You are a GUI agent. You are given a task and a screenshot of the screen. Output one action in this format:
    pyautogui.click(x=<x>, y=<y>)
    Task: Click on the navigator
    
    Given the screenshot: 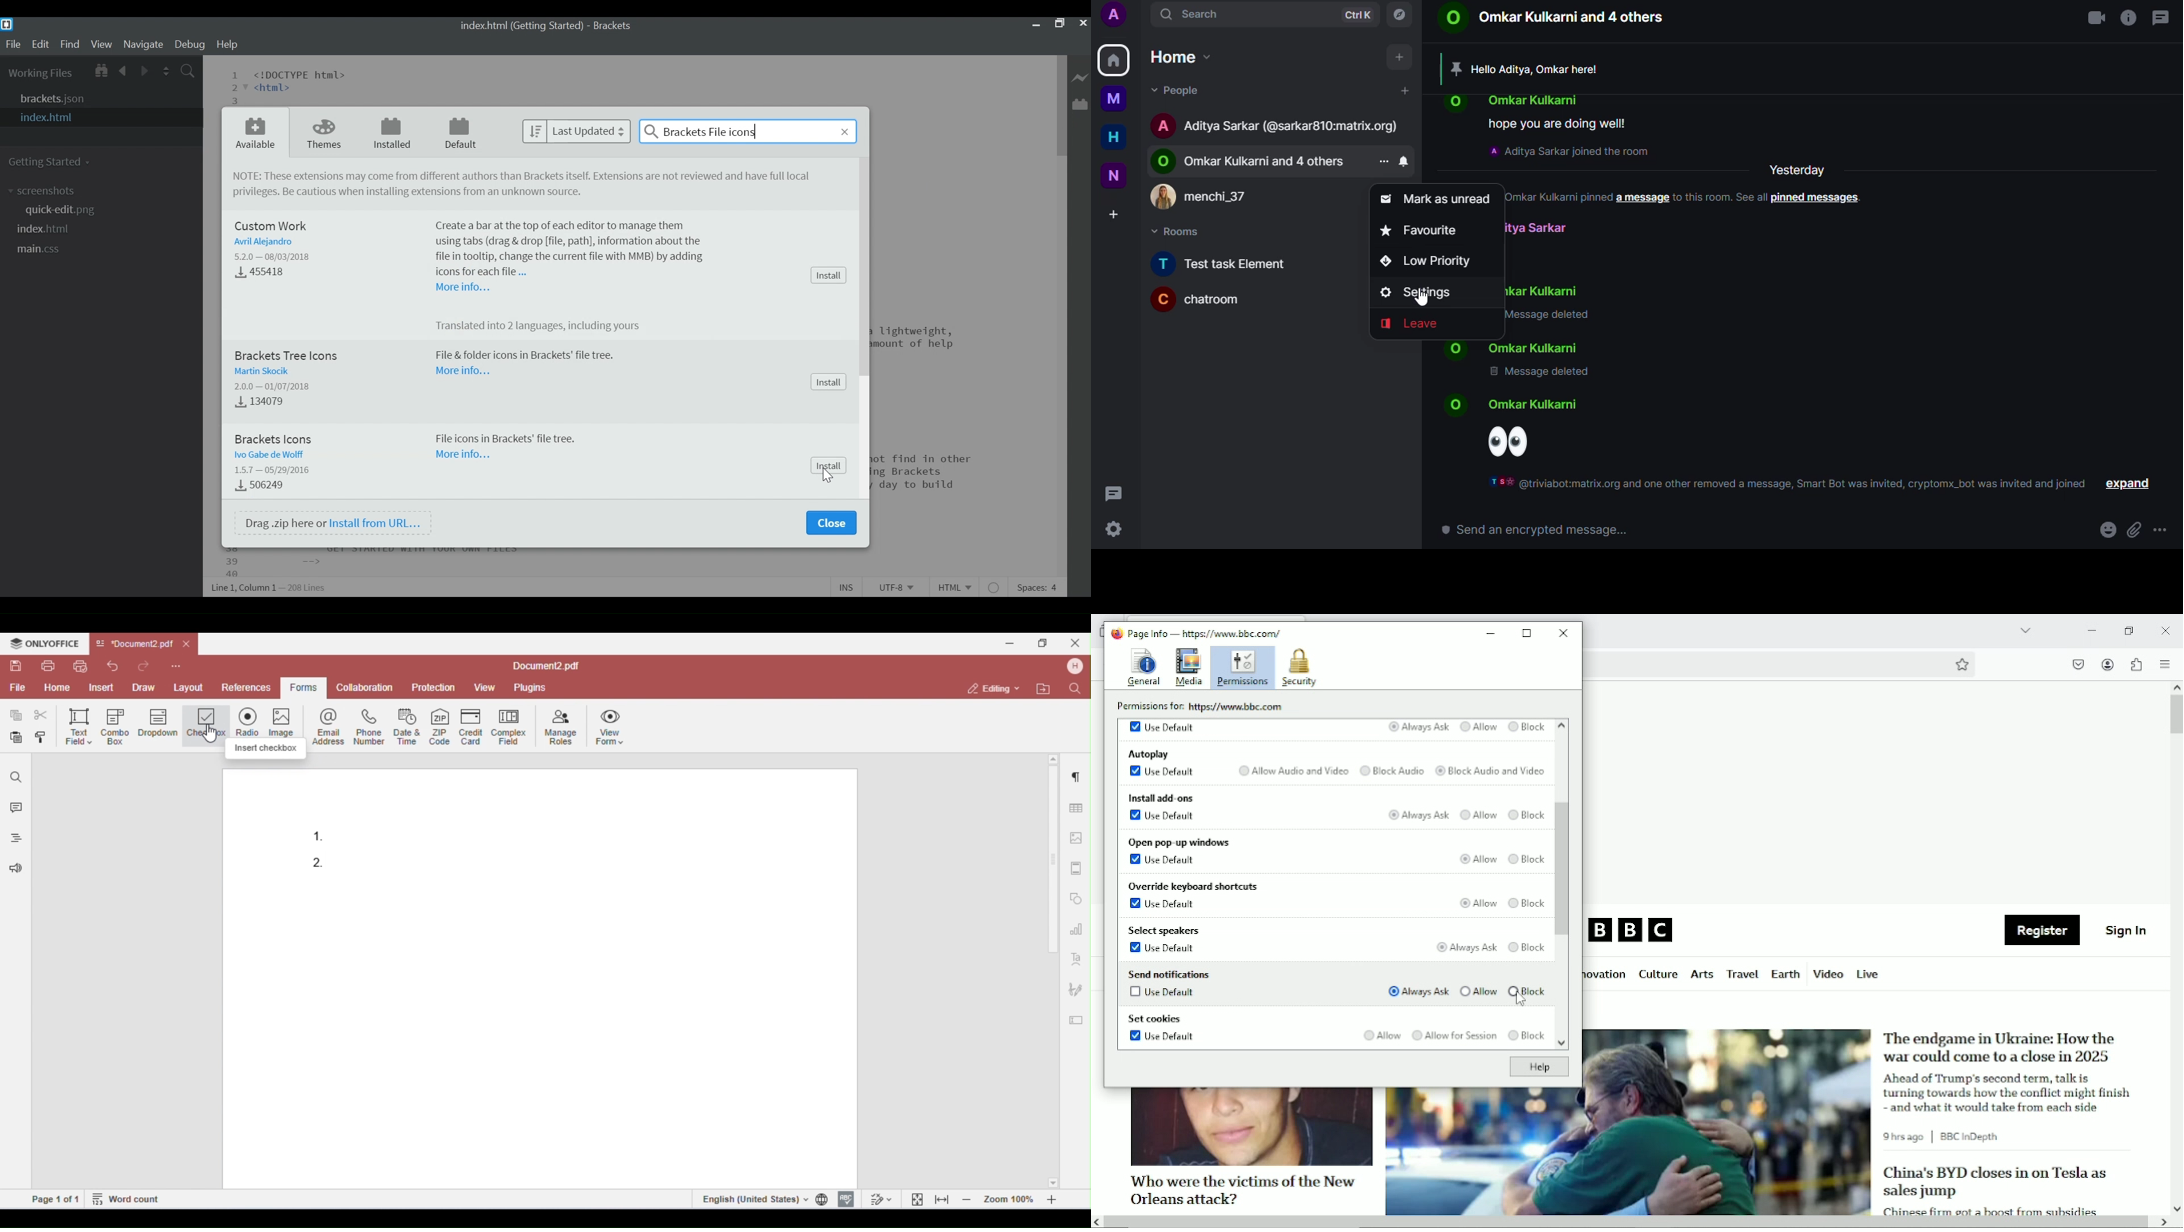 What is the action you would take?
    pyautogui.click(x=1403, y=14)
    